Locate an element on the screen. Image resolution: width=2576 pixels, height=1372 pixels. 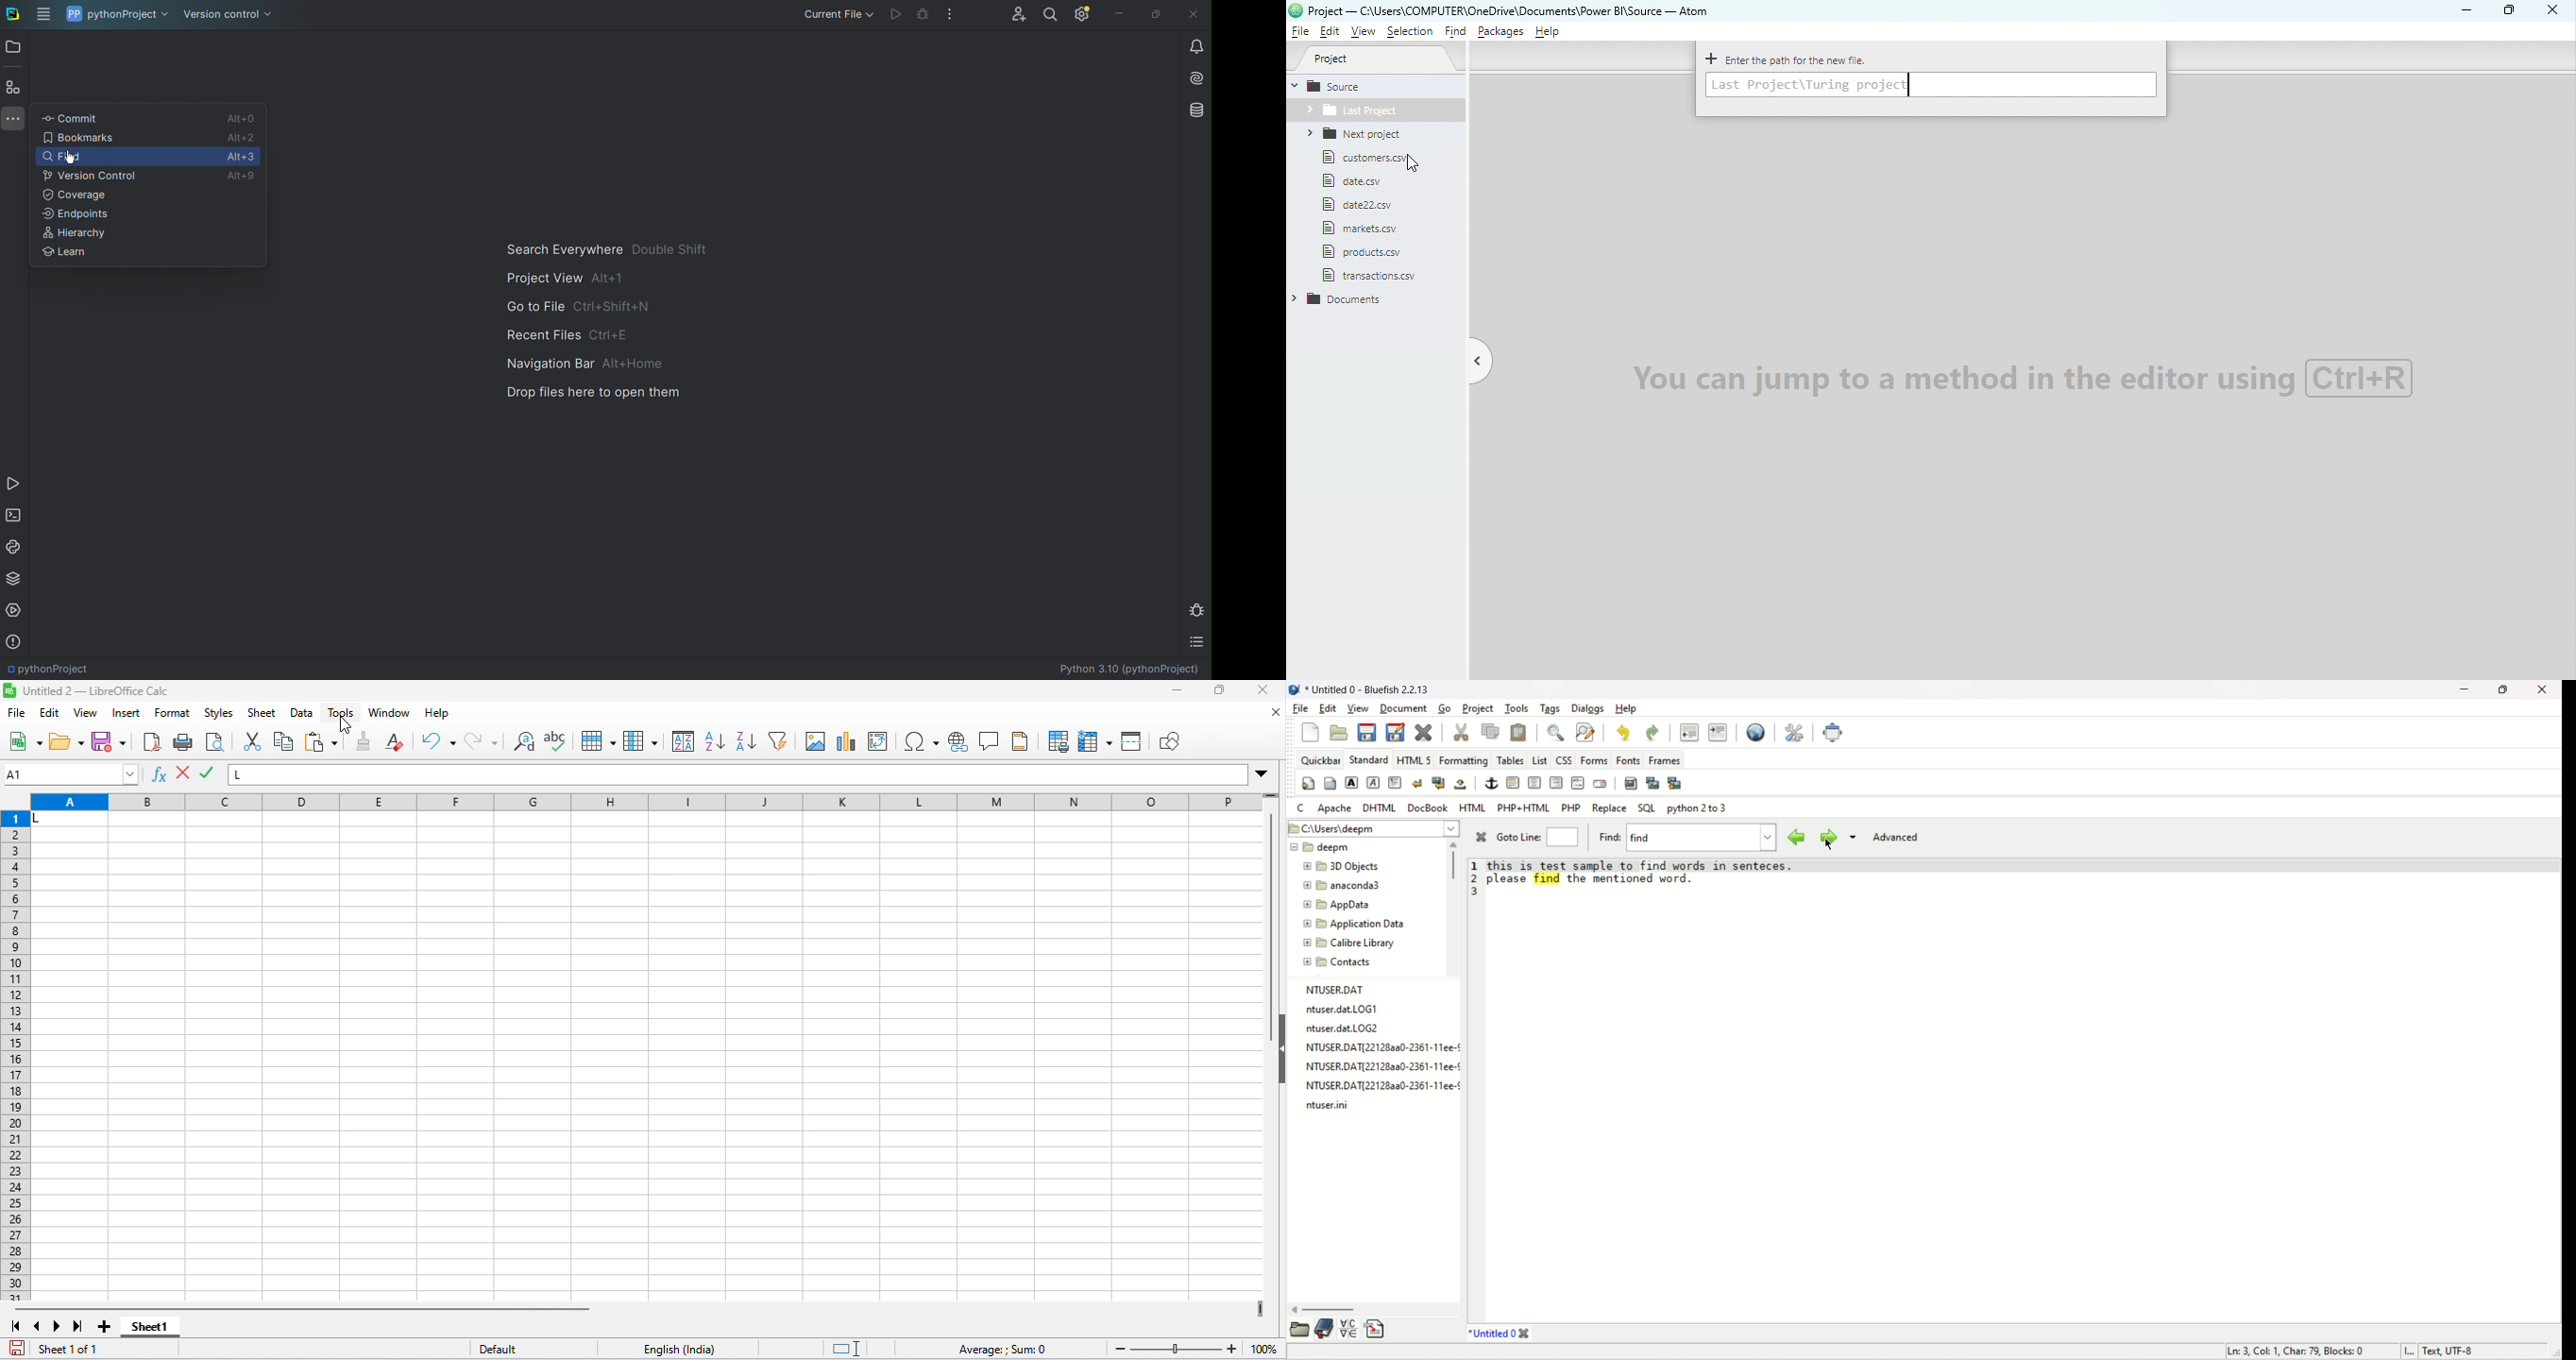
title is located at coordinates (1367, 687).